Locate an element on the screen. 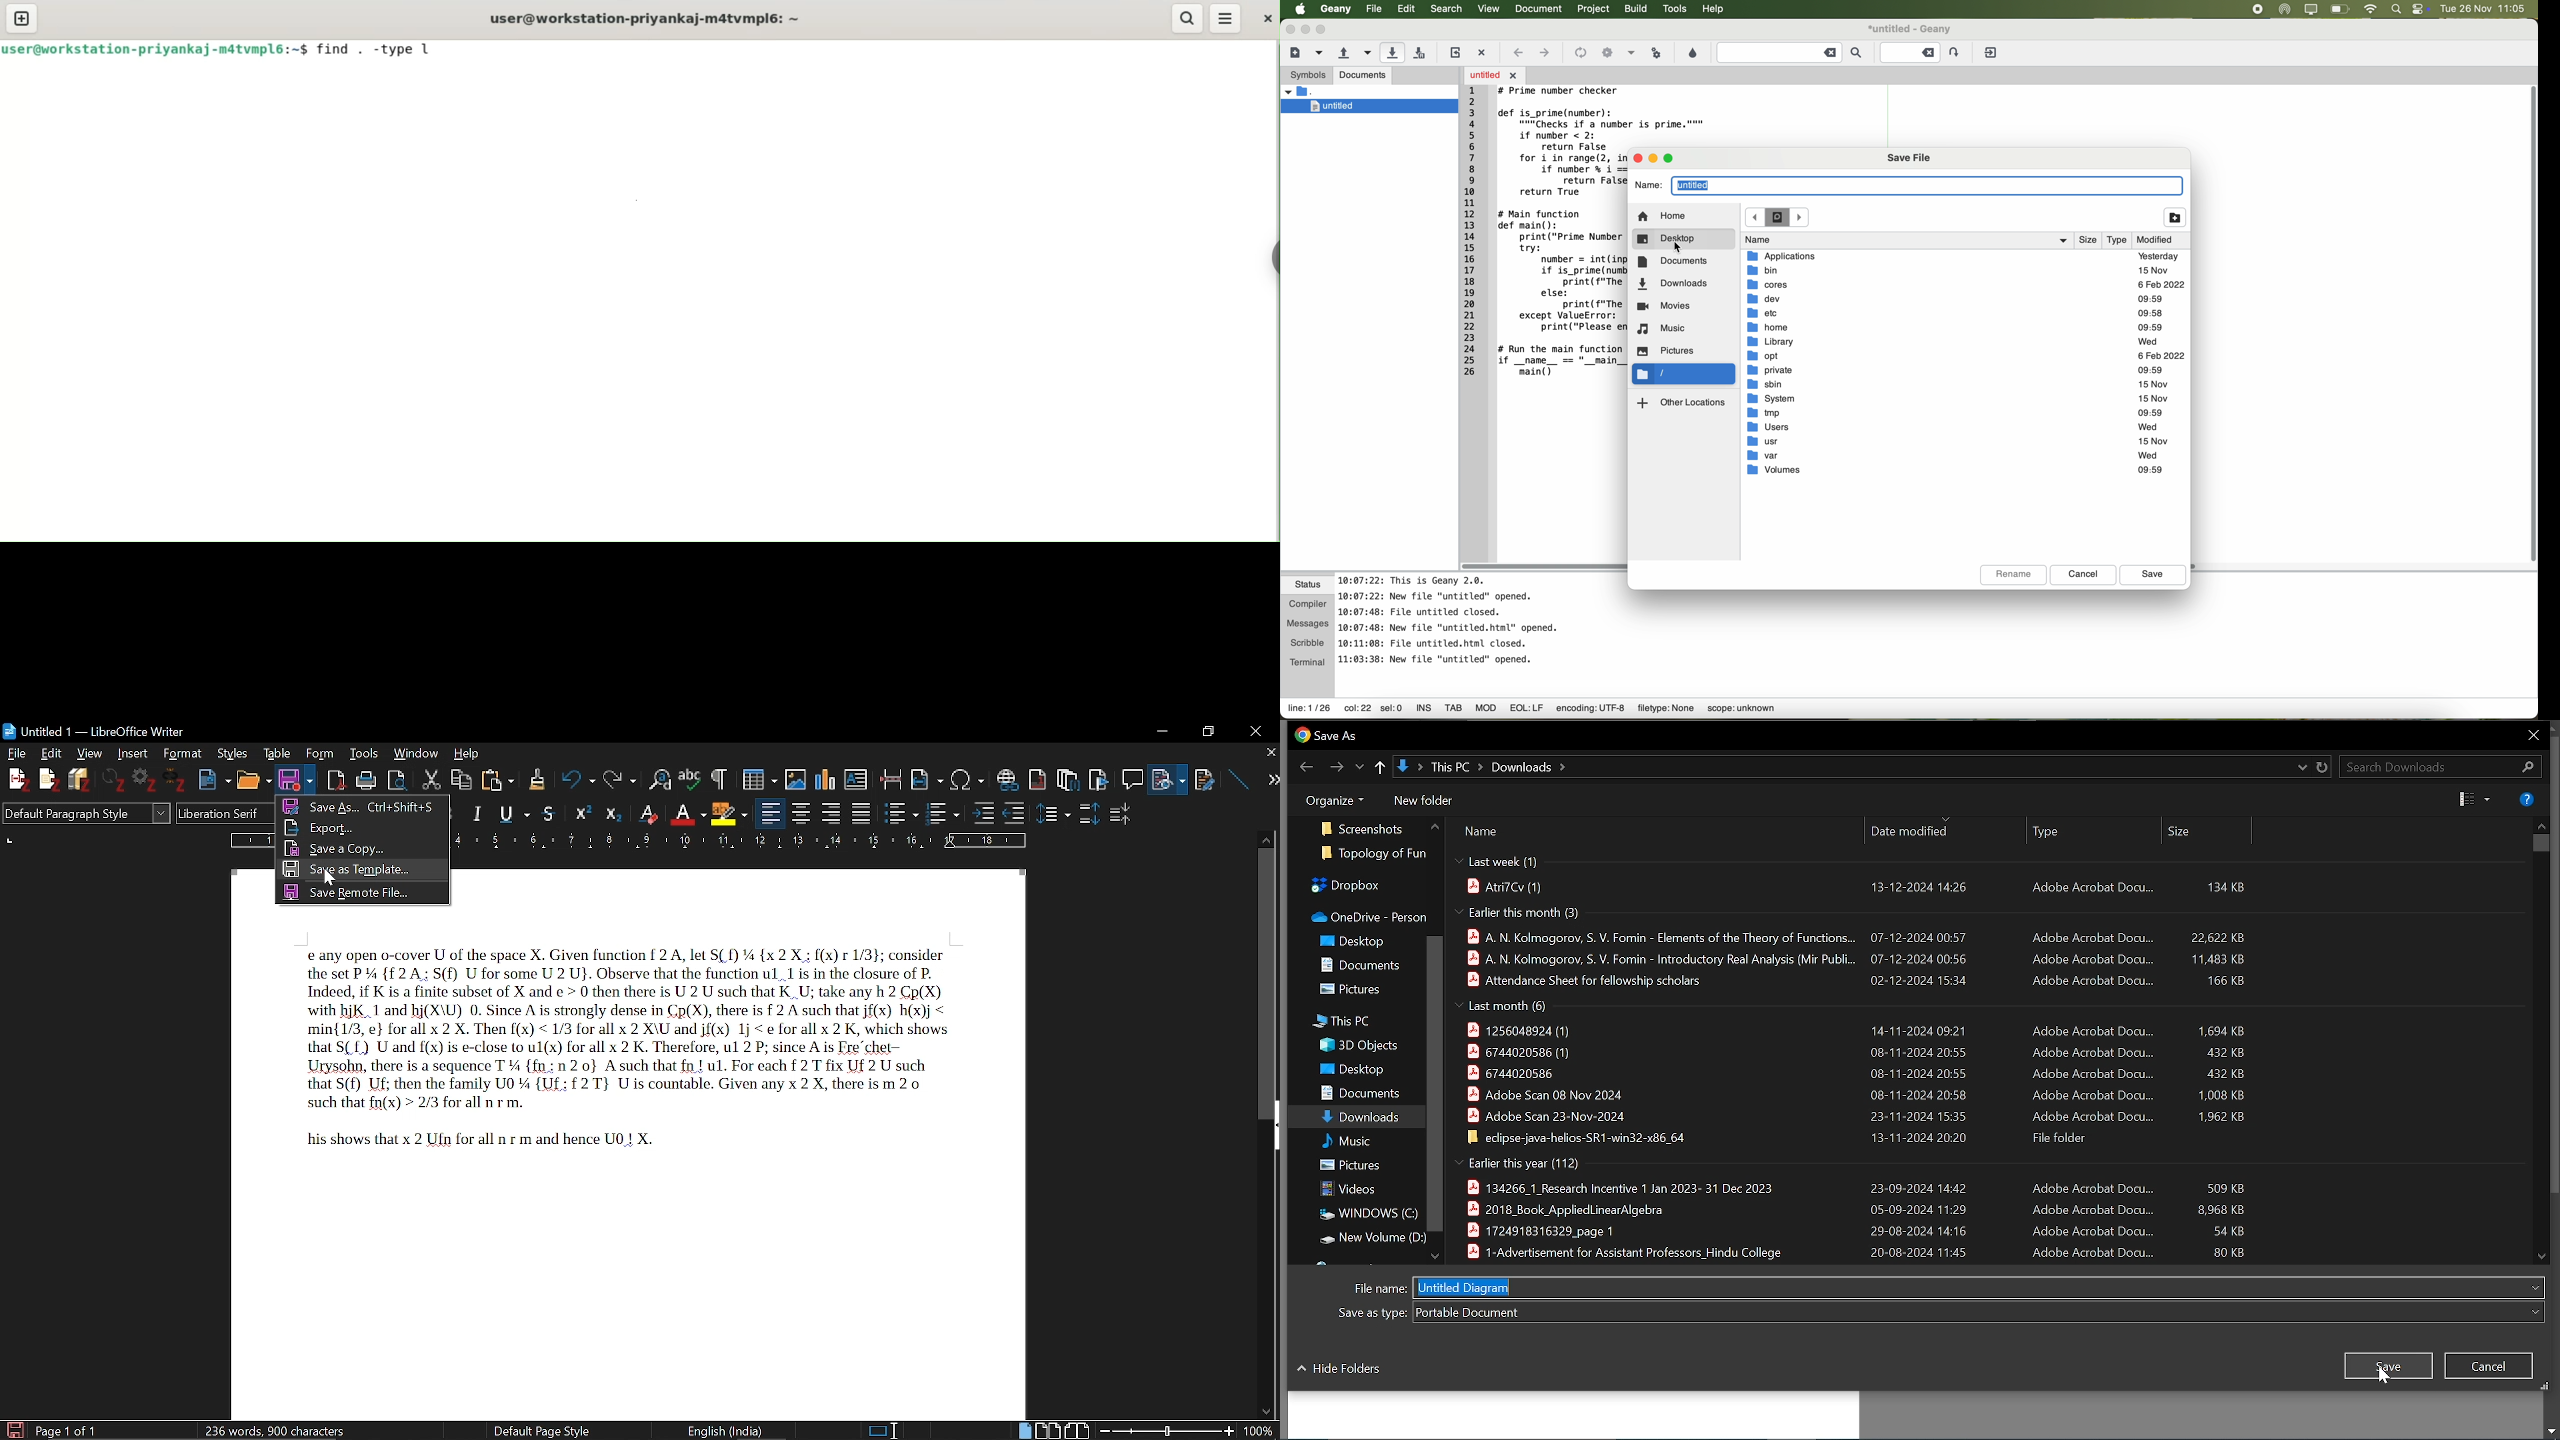  open a recent file is located at coordinates (1366, 53).